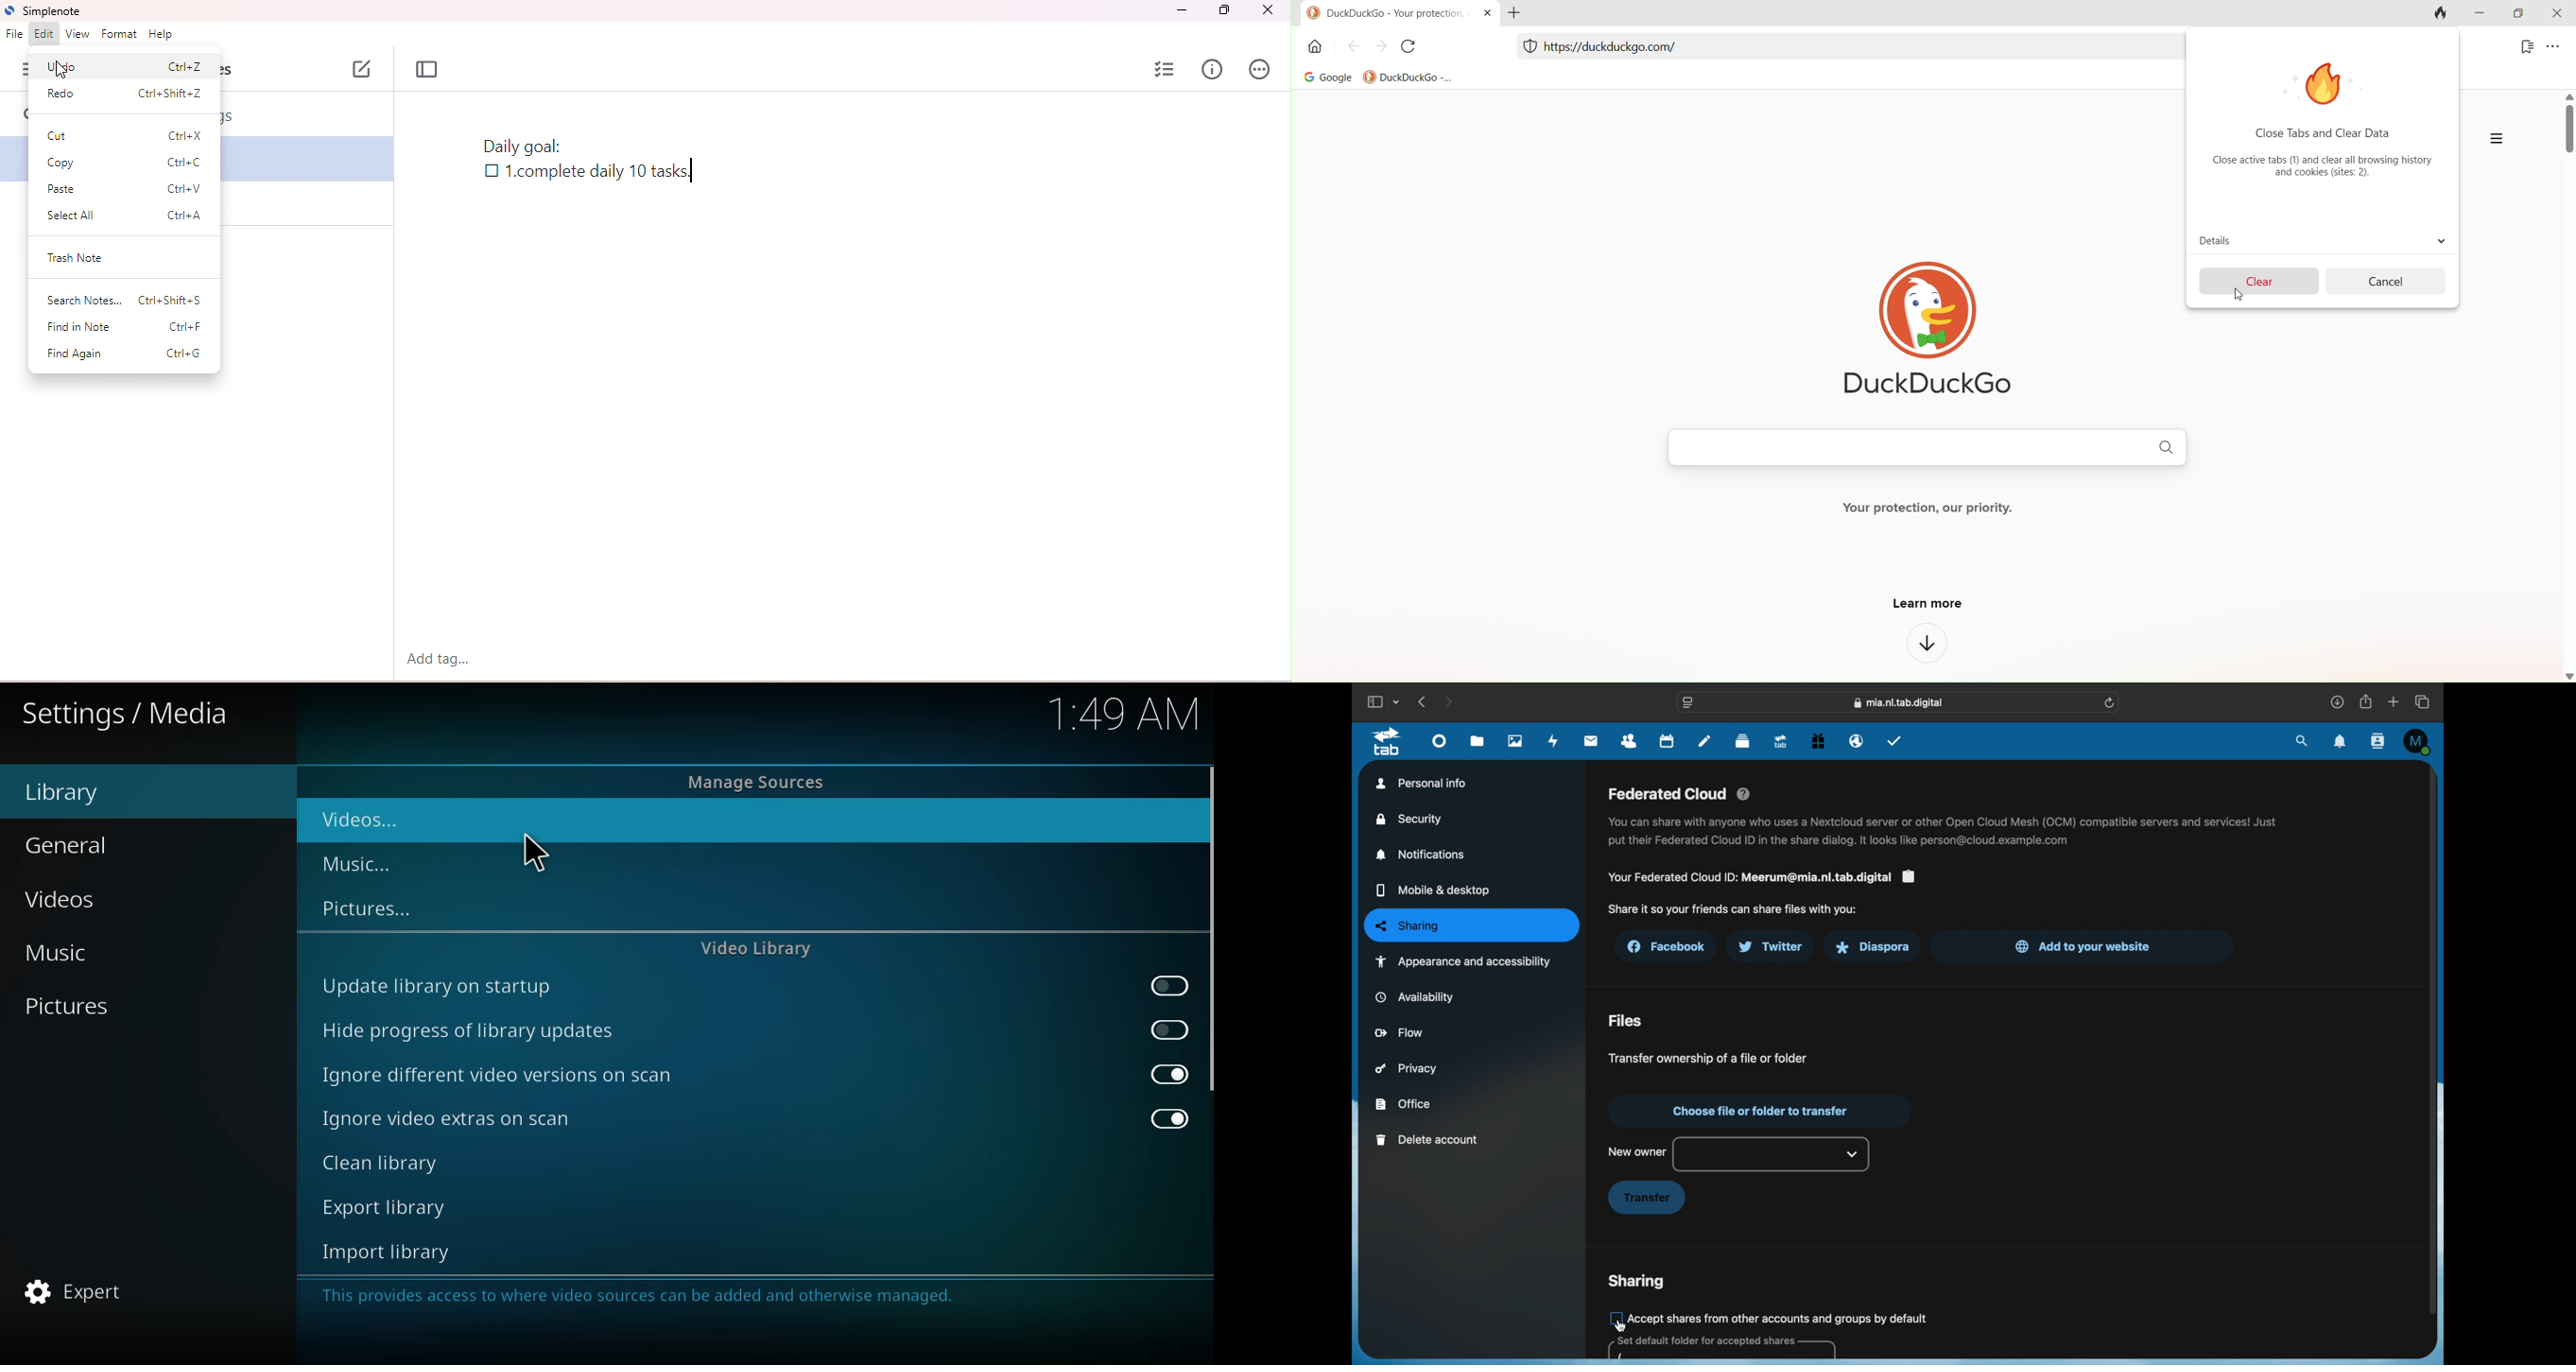  Describe the element at coordinates (2257, 280) in the screenshot. I see `clear` at that location.